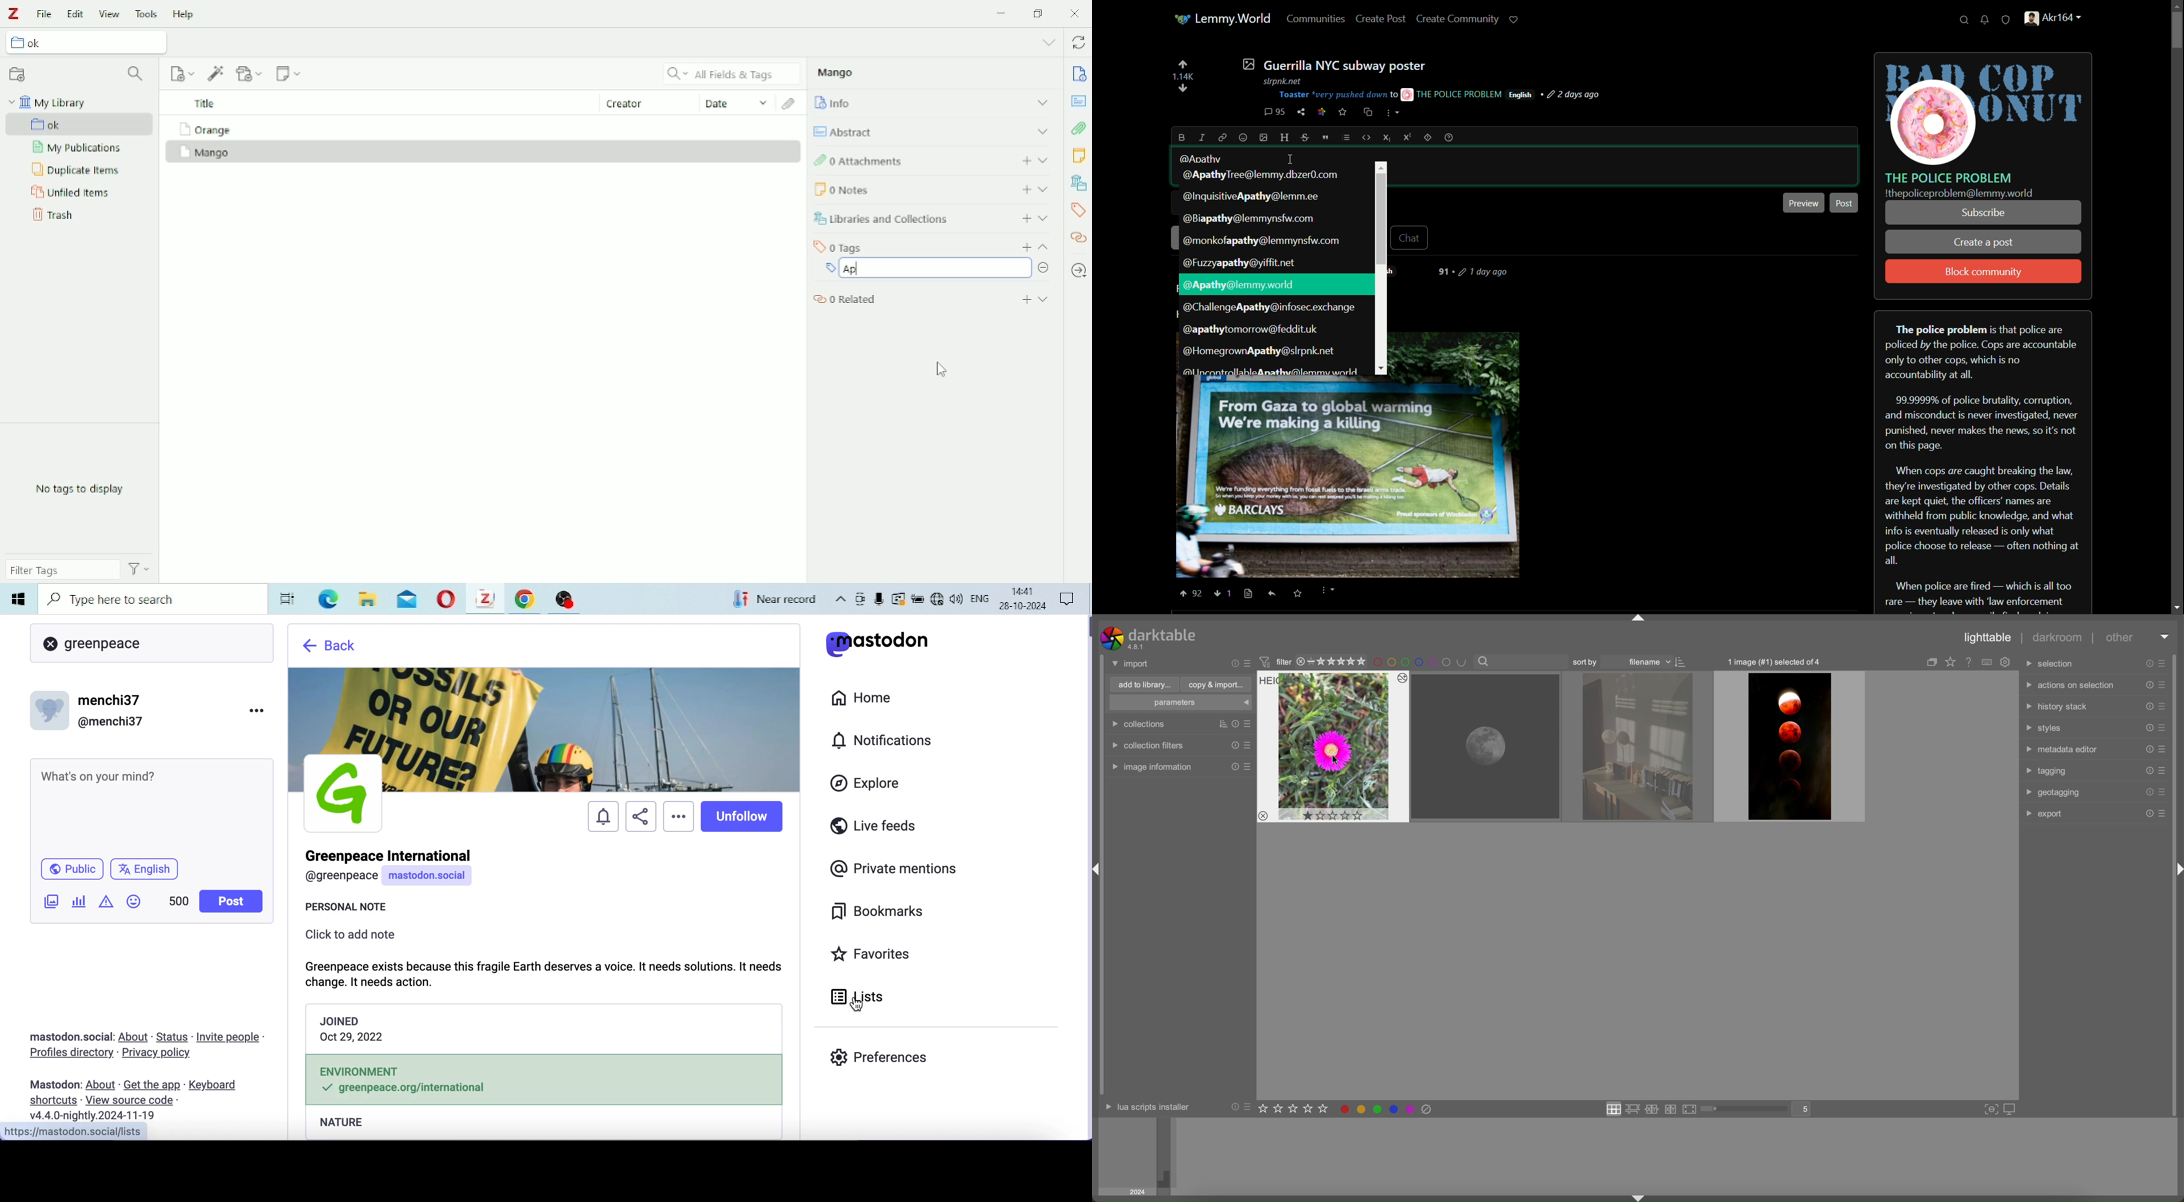  Describe the element at coordinates (1790, 747) in the screenshot. I see `image` at that location.